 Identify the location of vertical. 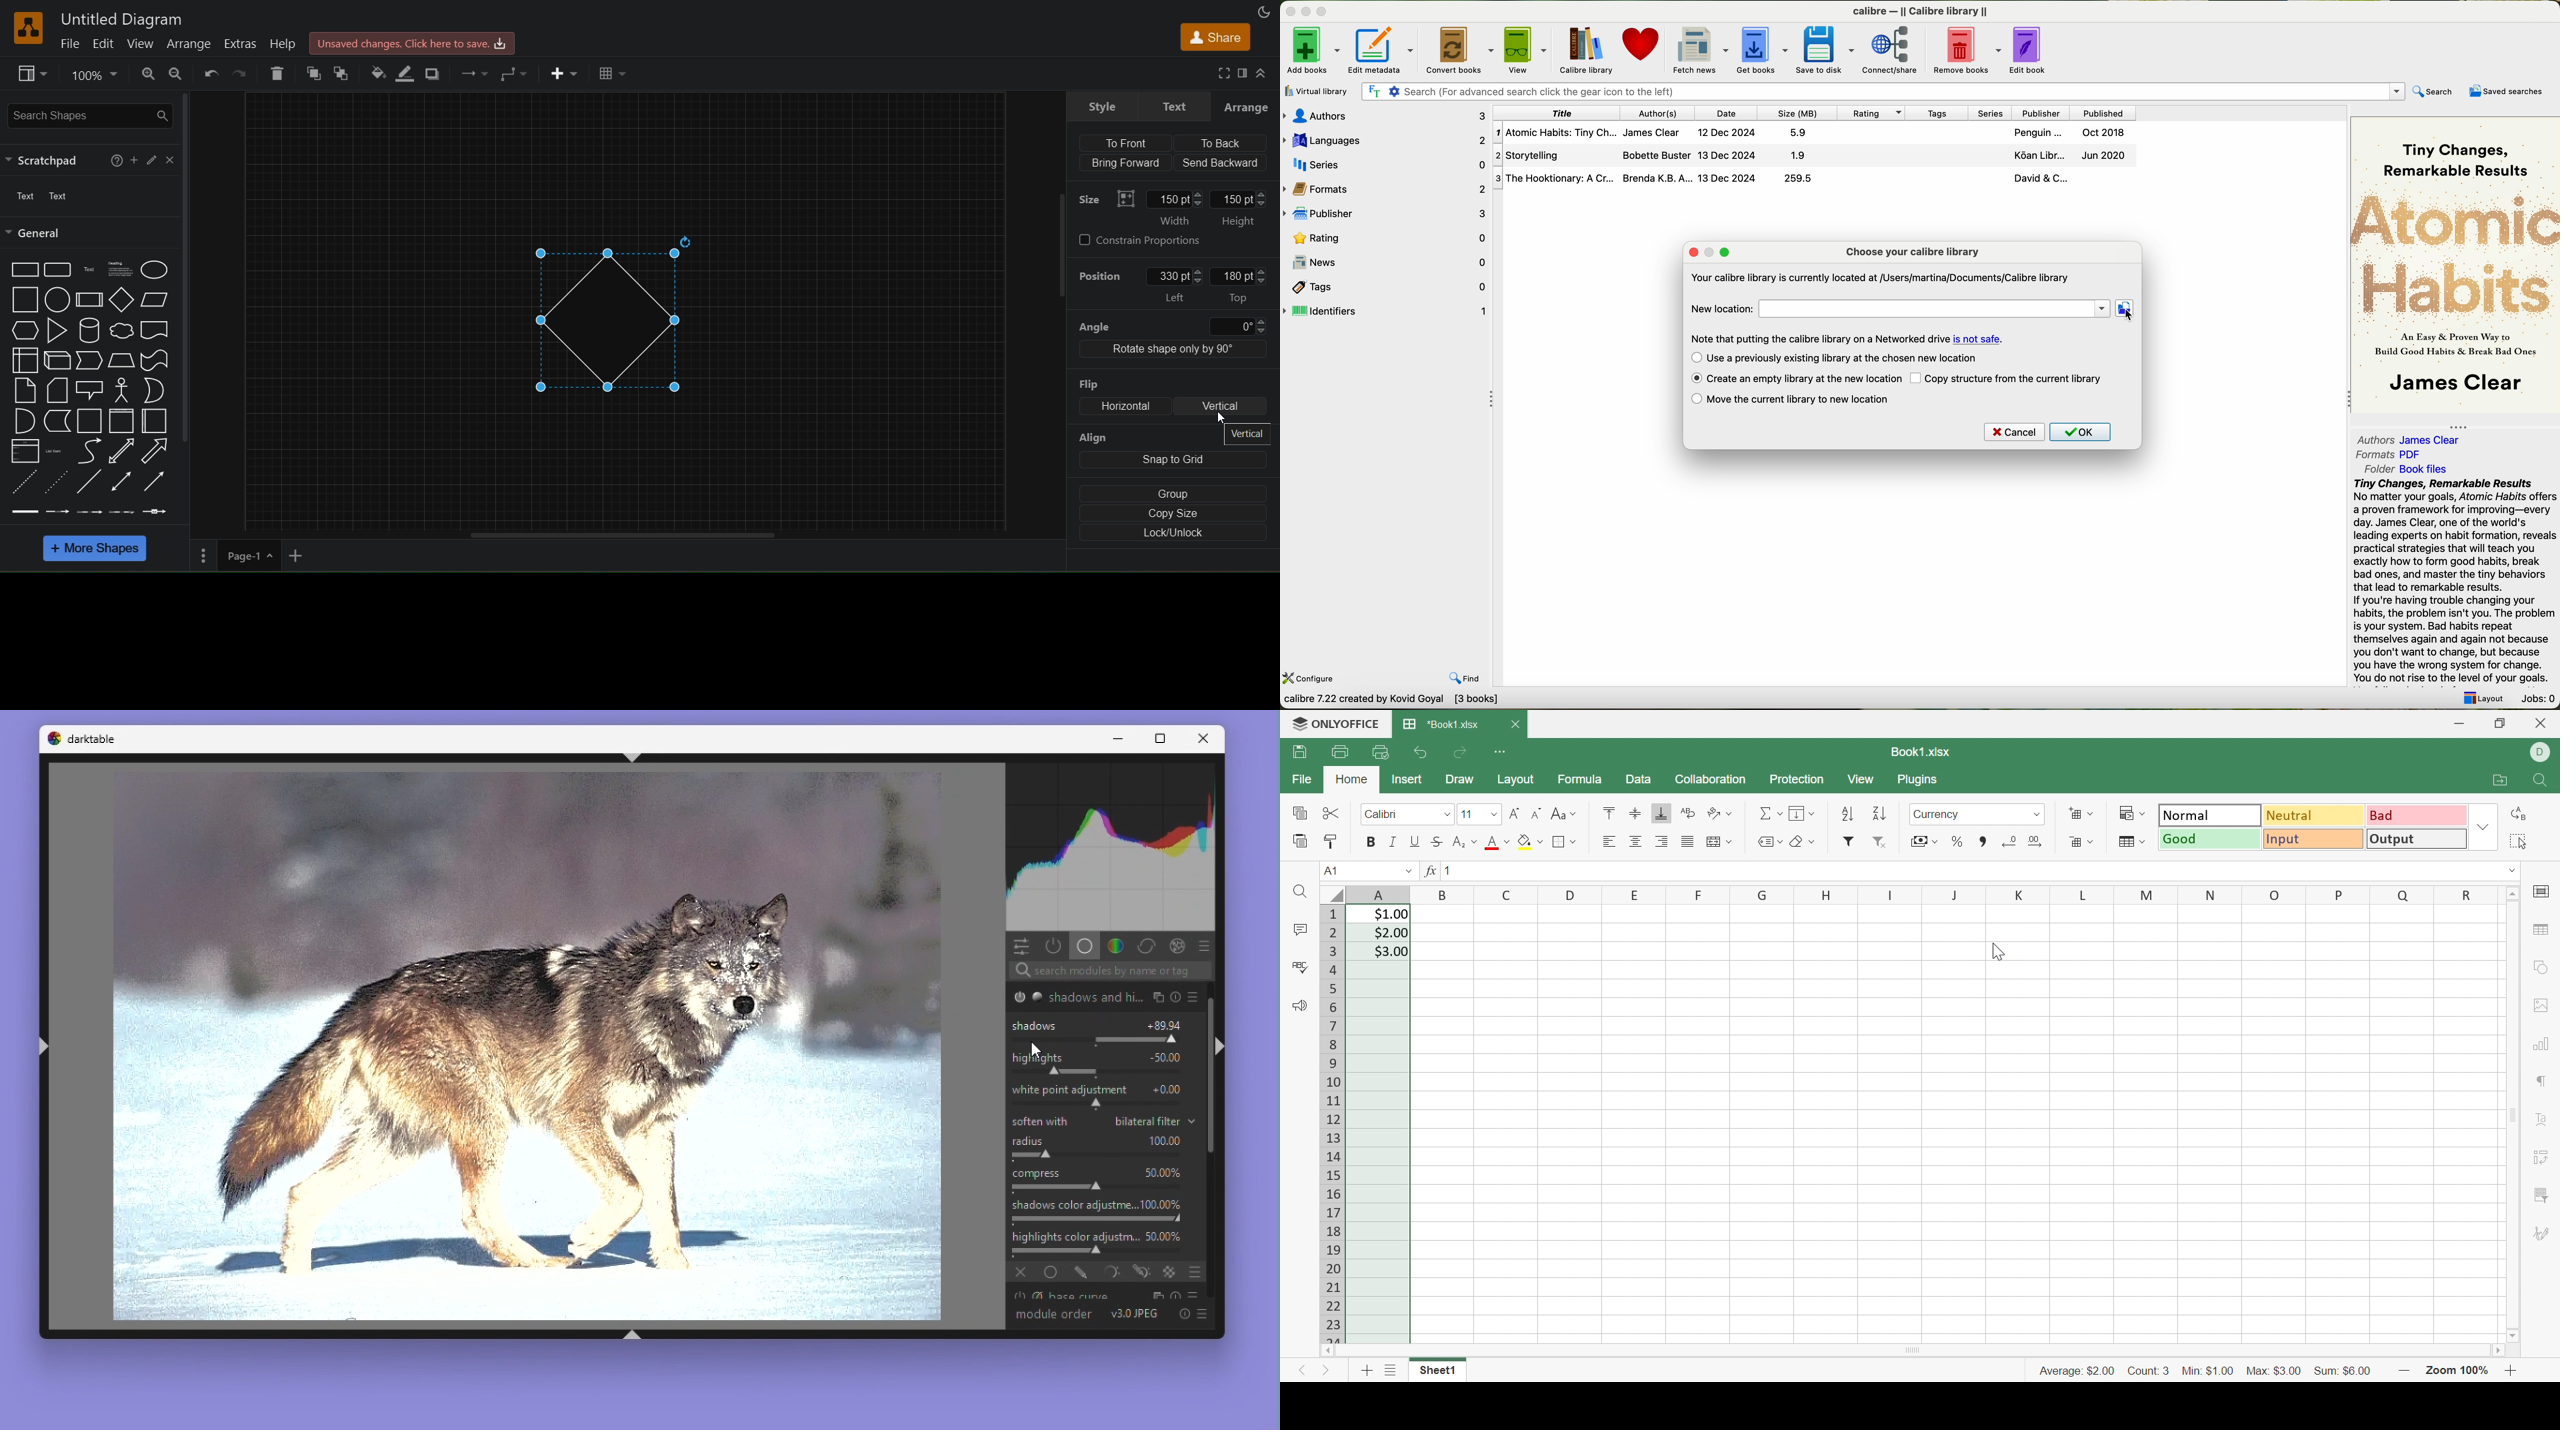
(1221, 407).